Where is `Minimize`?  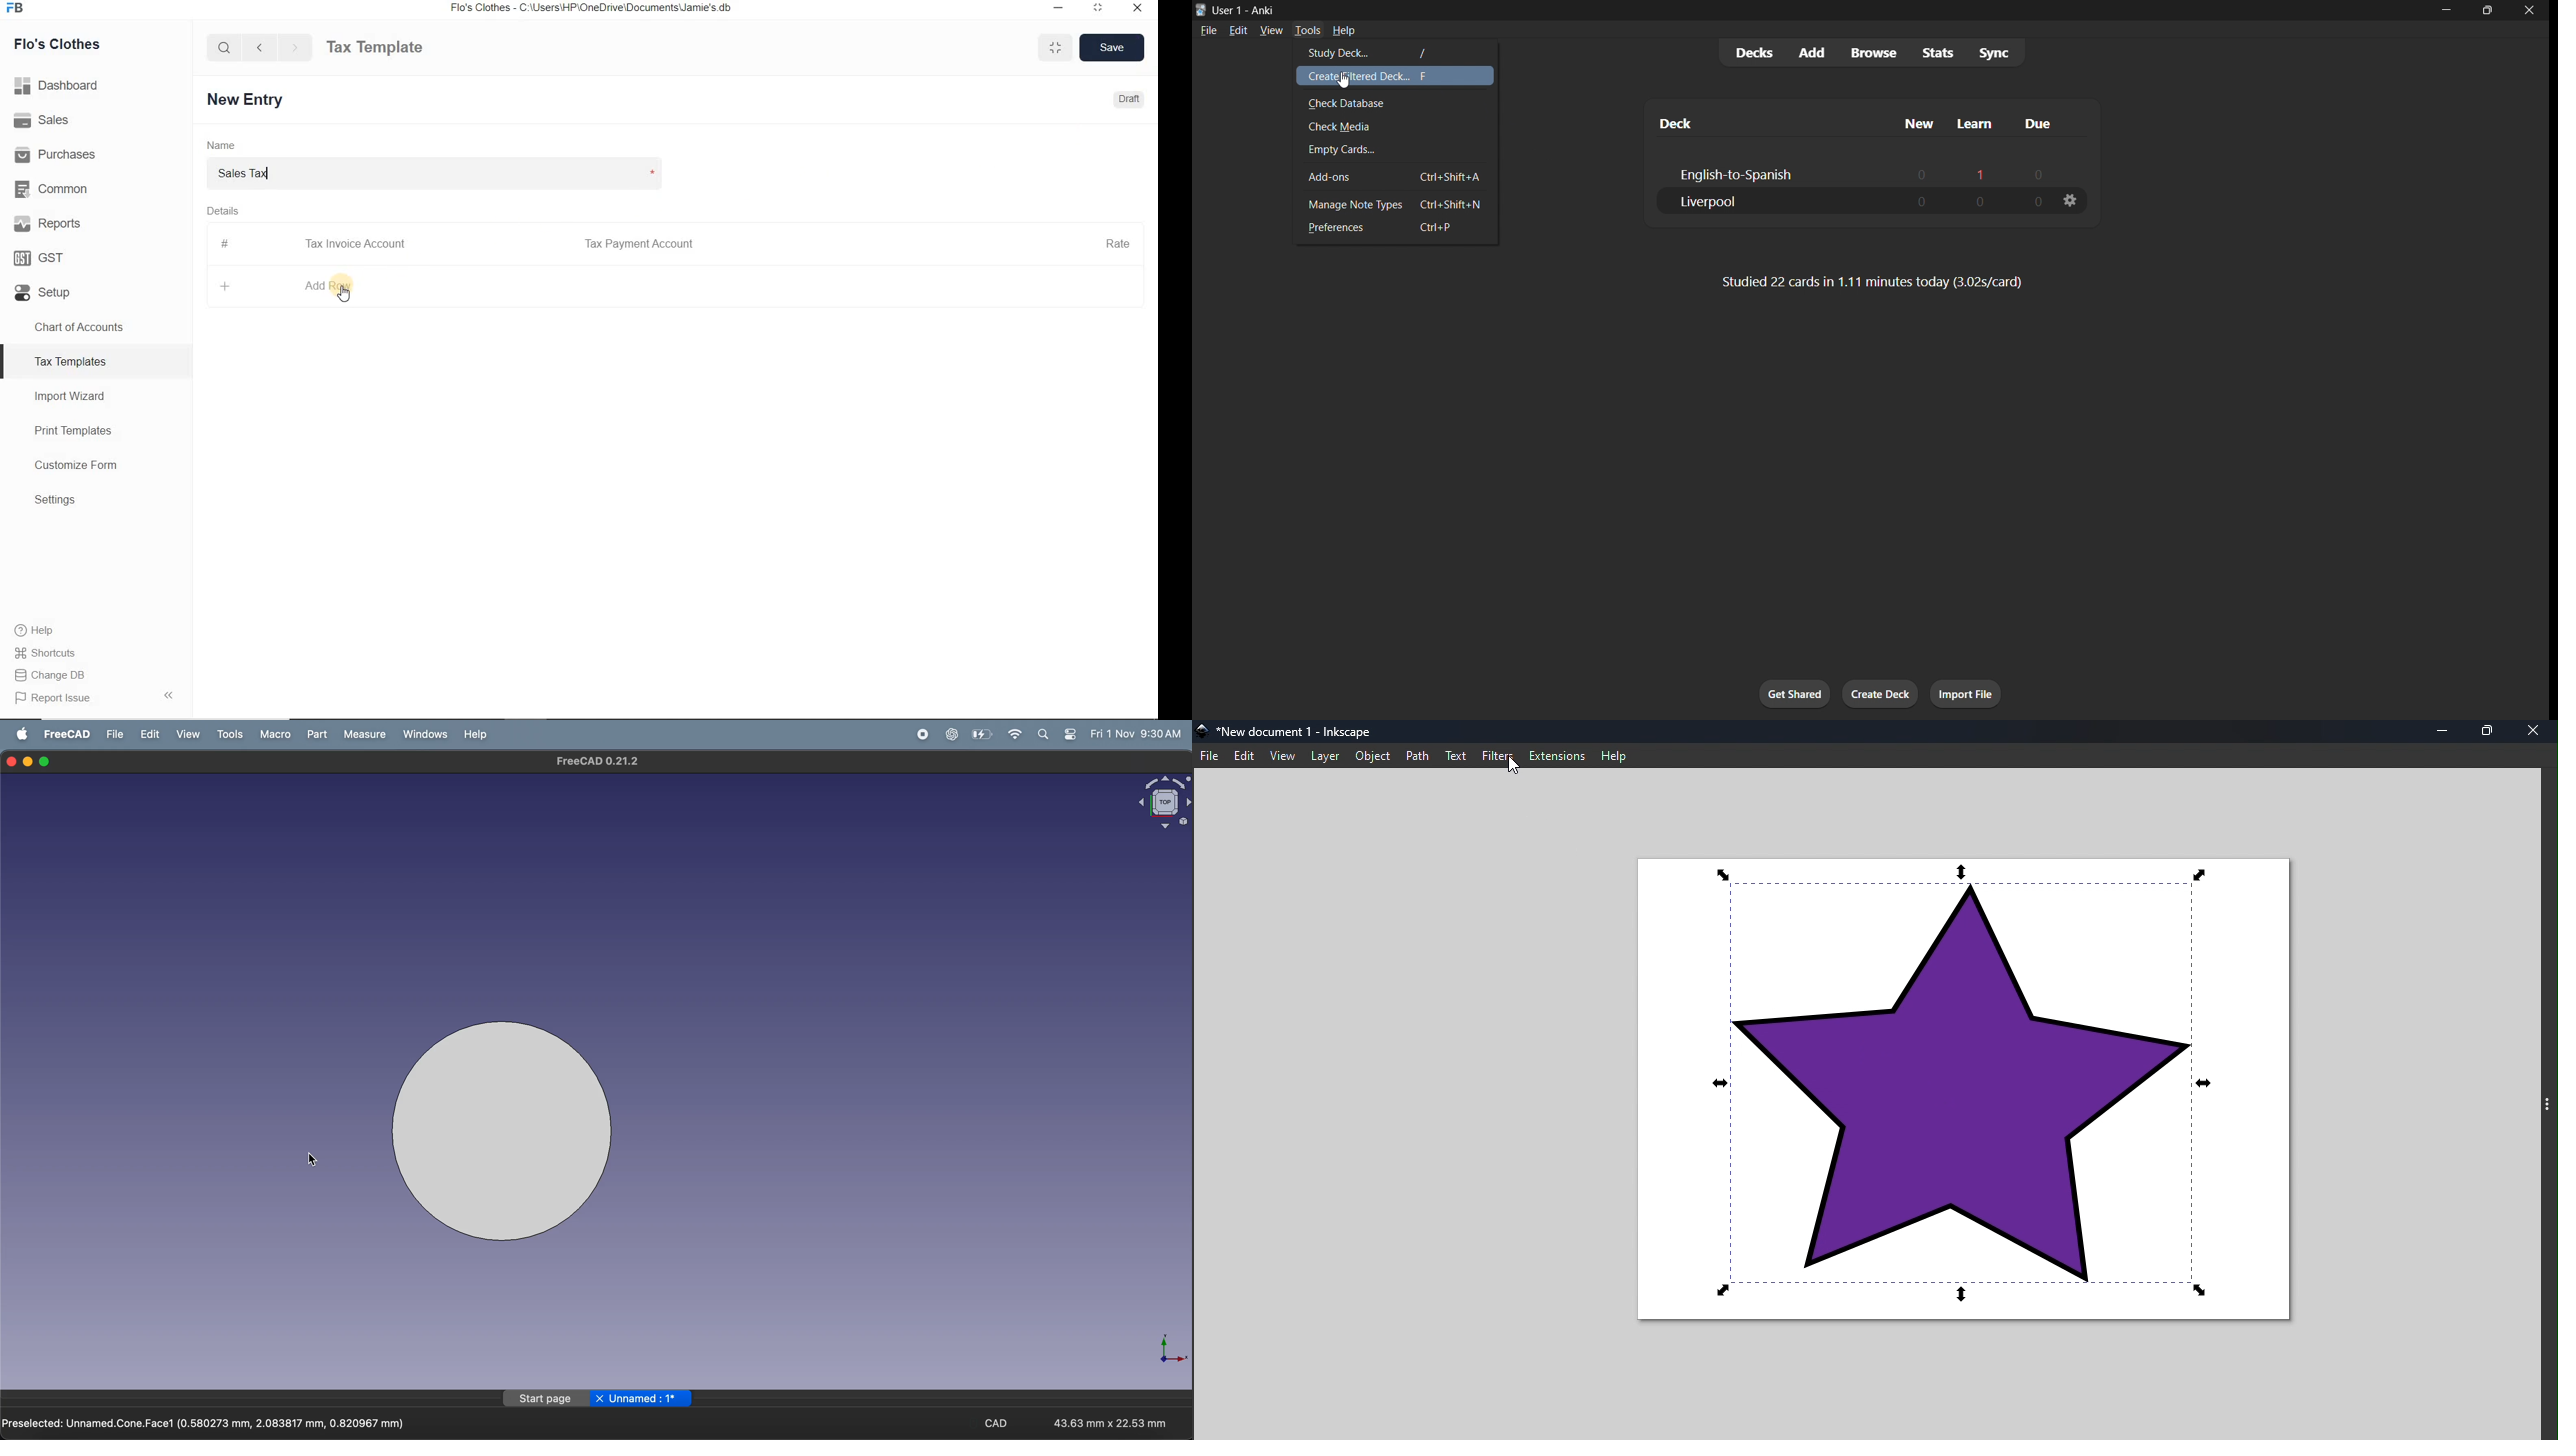 Minimize is located at coordinates (2446, 734).